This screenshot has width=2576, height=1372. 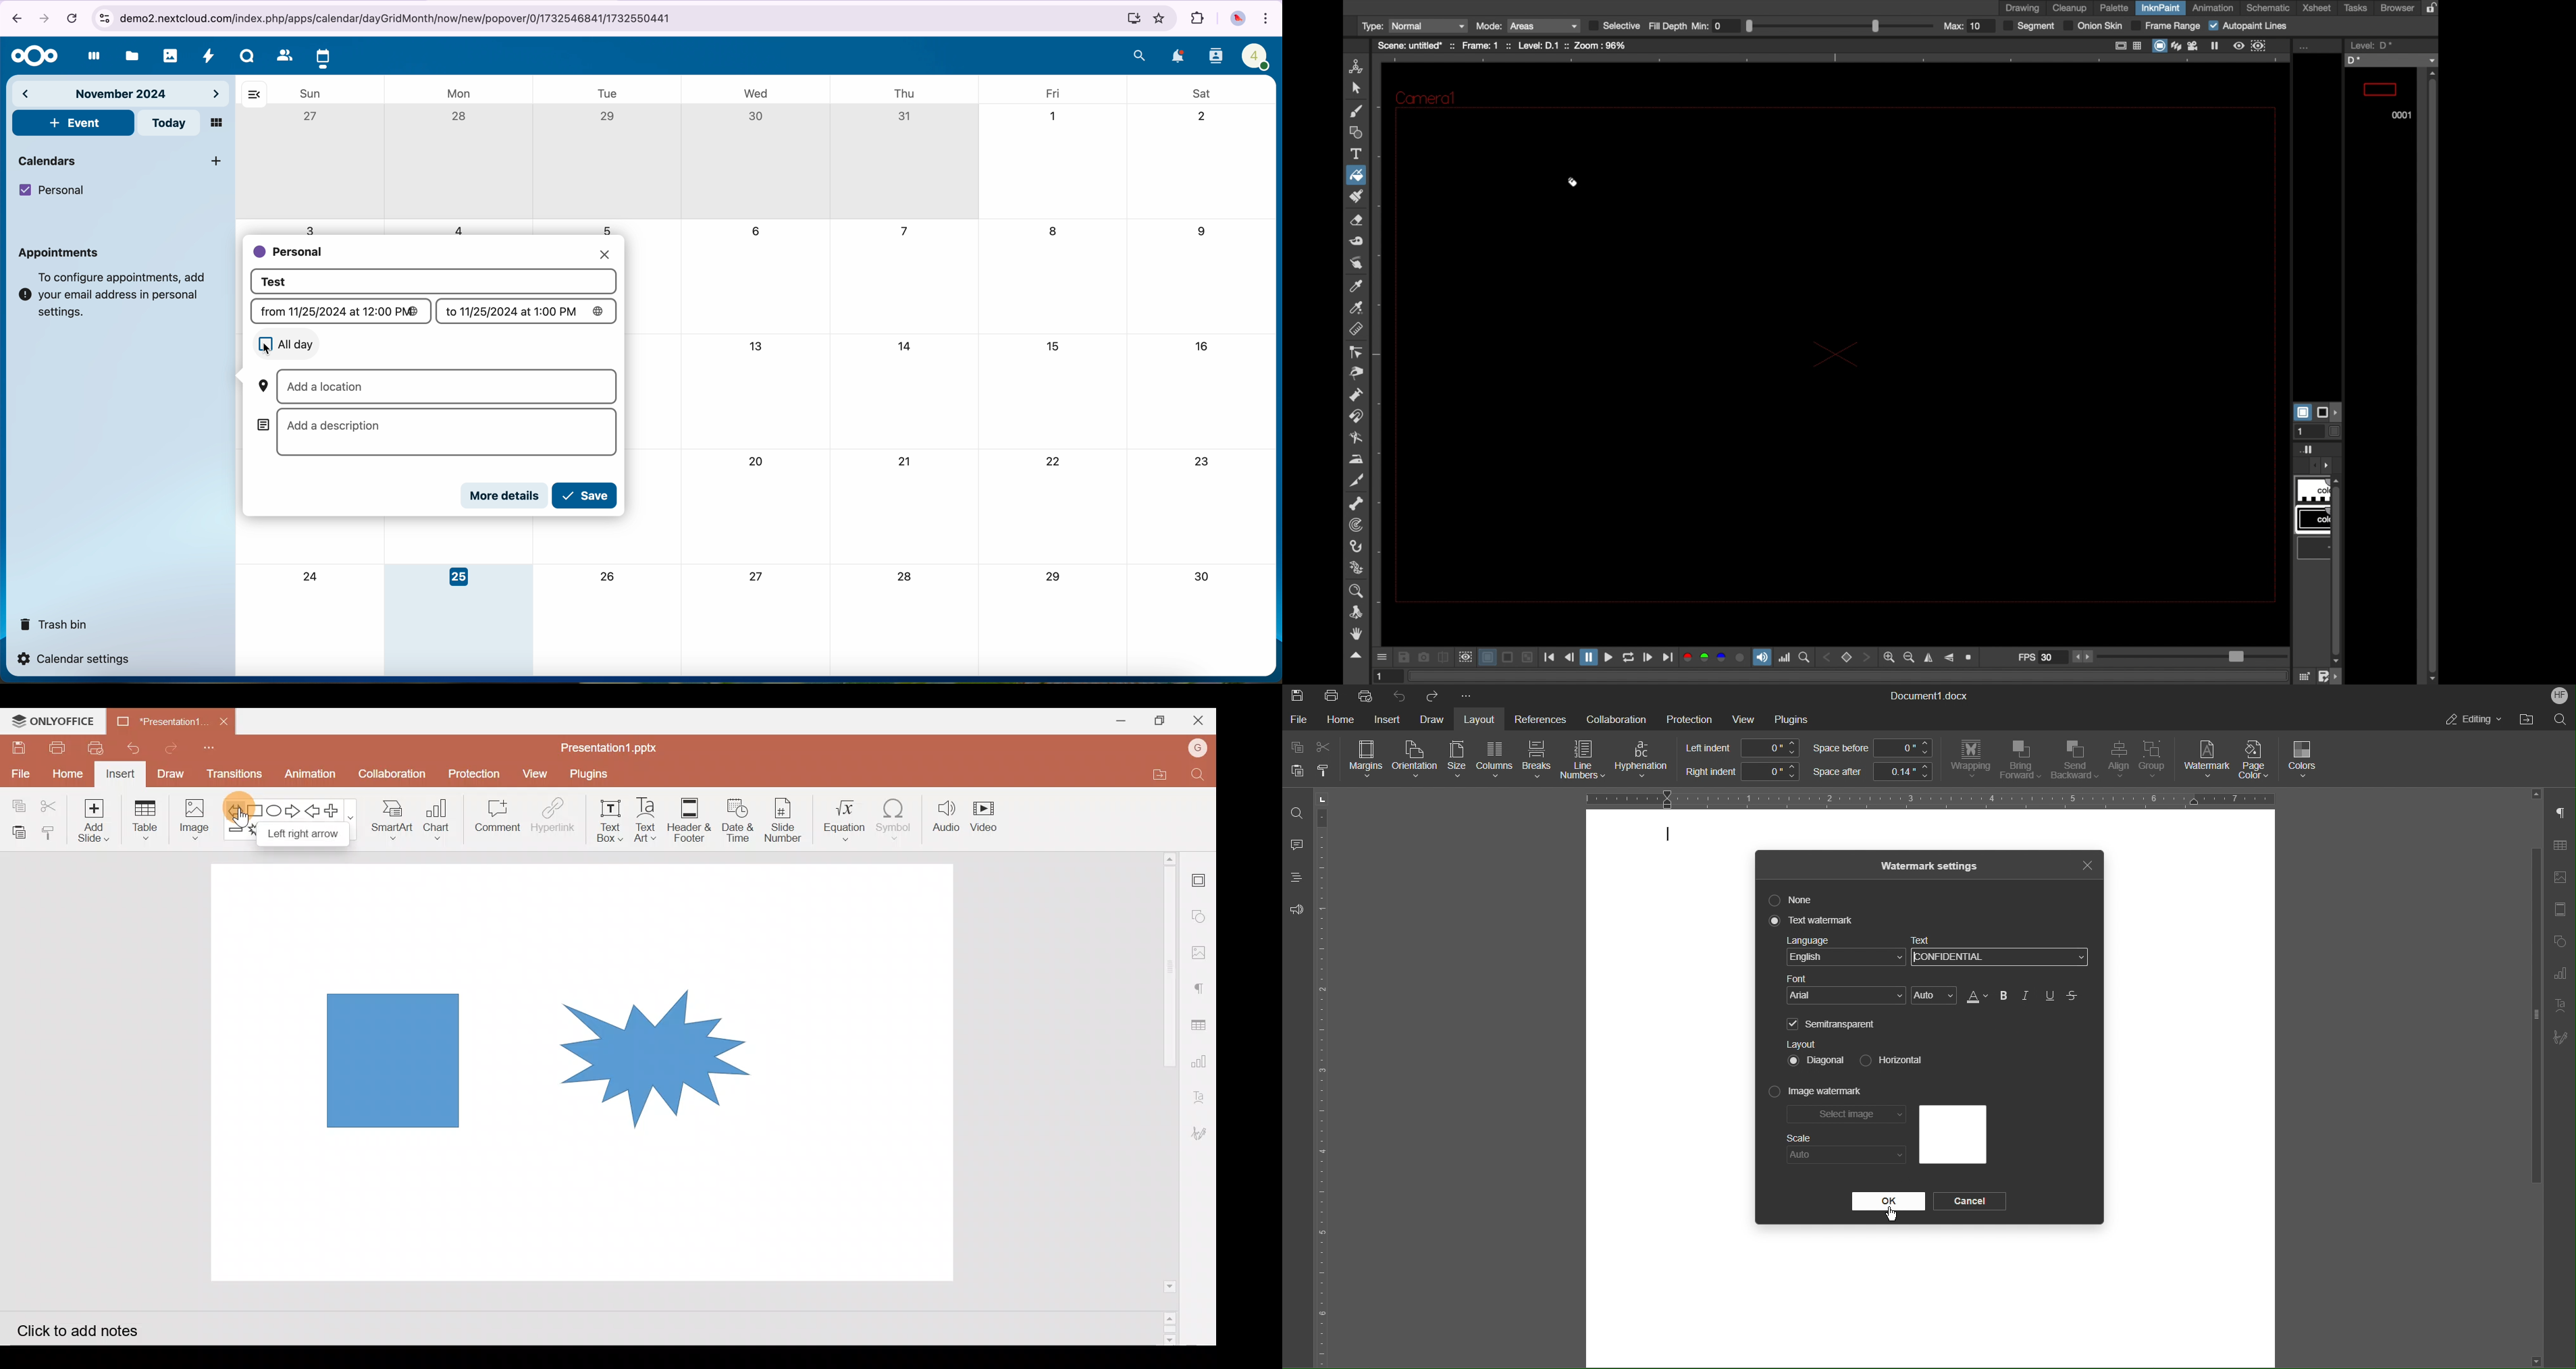 What do you see at coordinates (1972, 1202) in the screenshot?
I see `Cancel` at bounding box center [1972, 1202].